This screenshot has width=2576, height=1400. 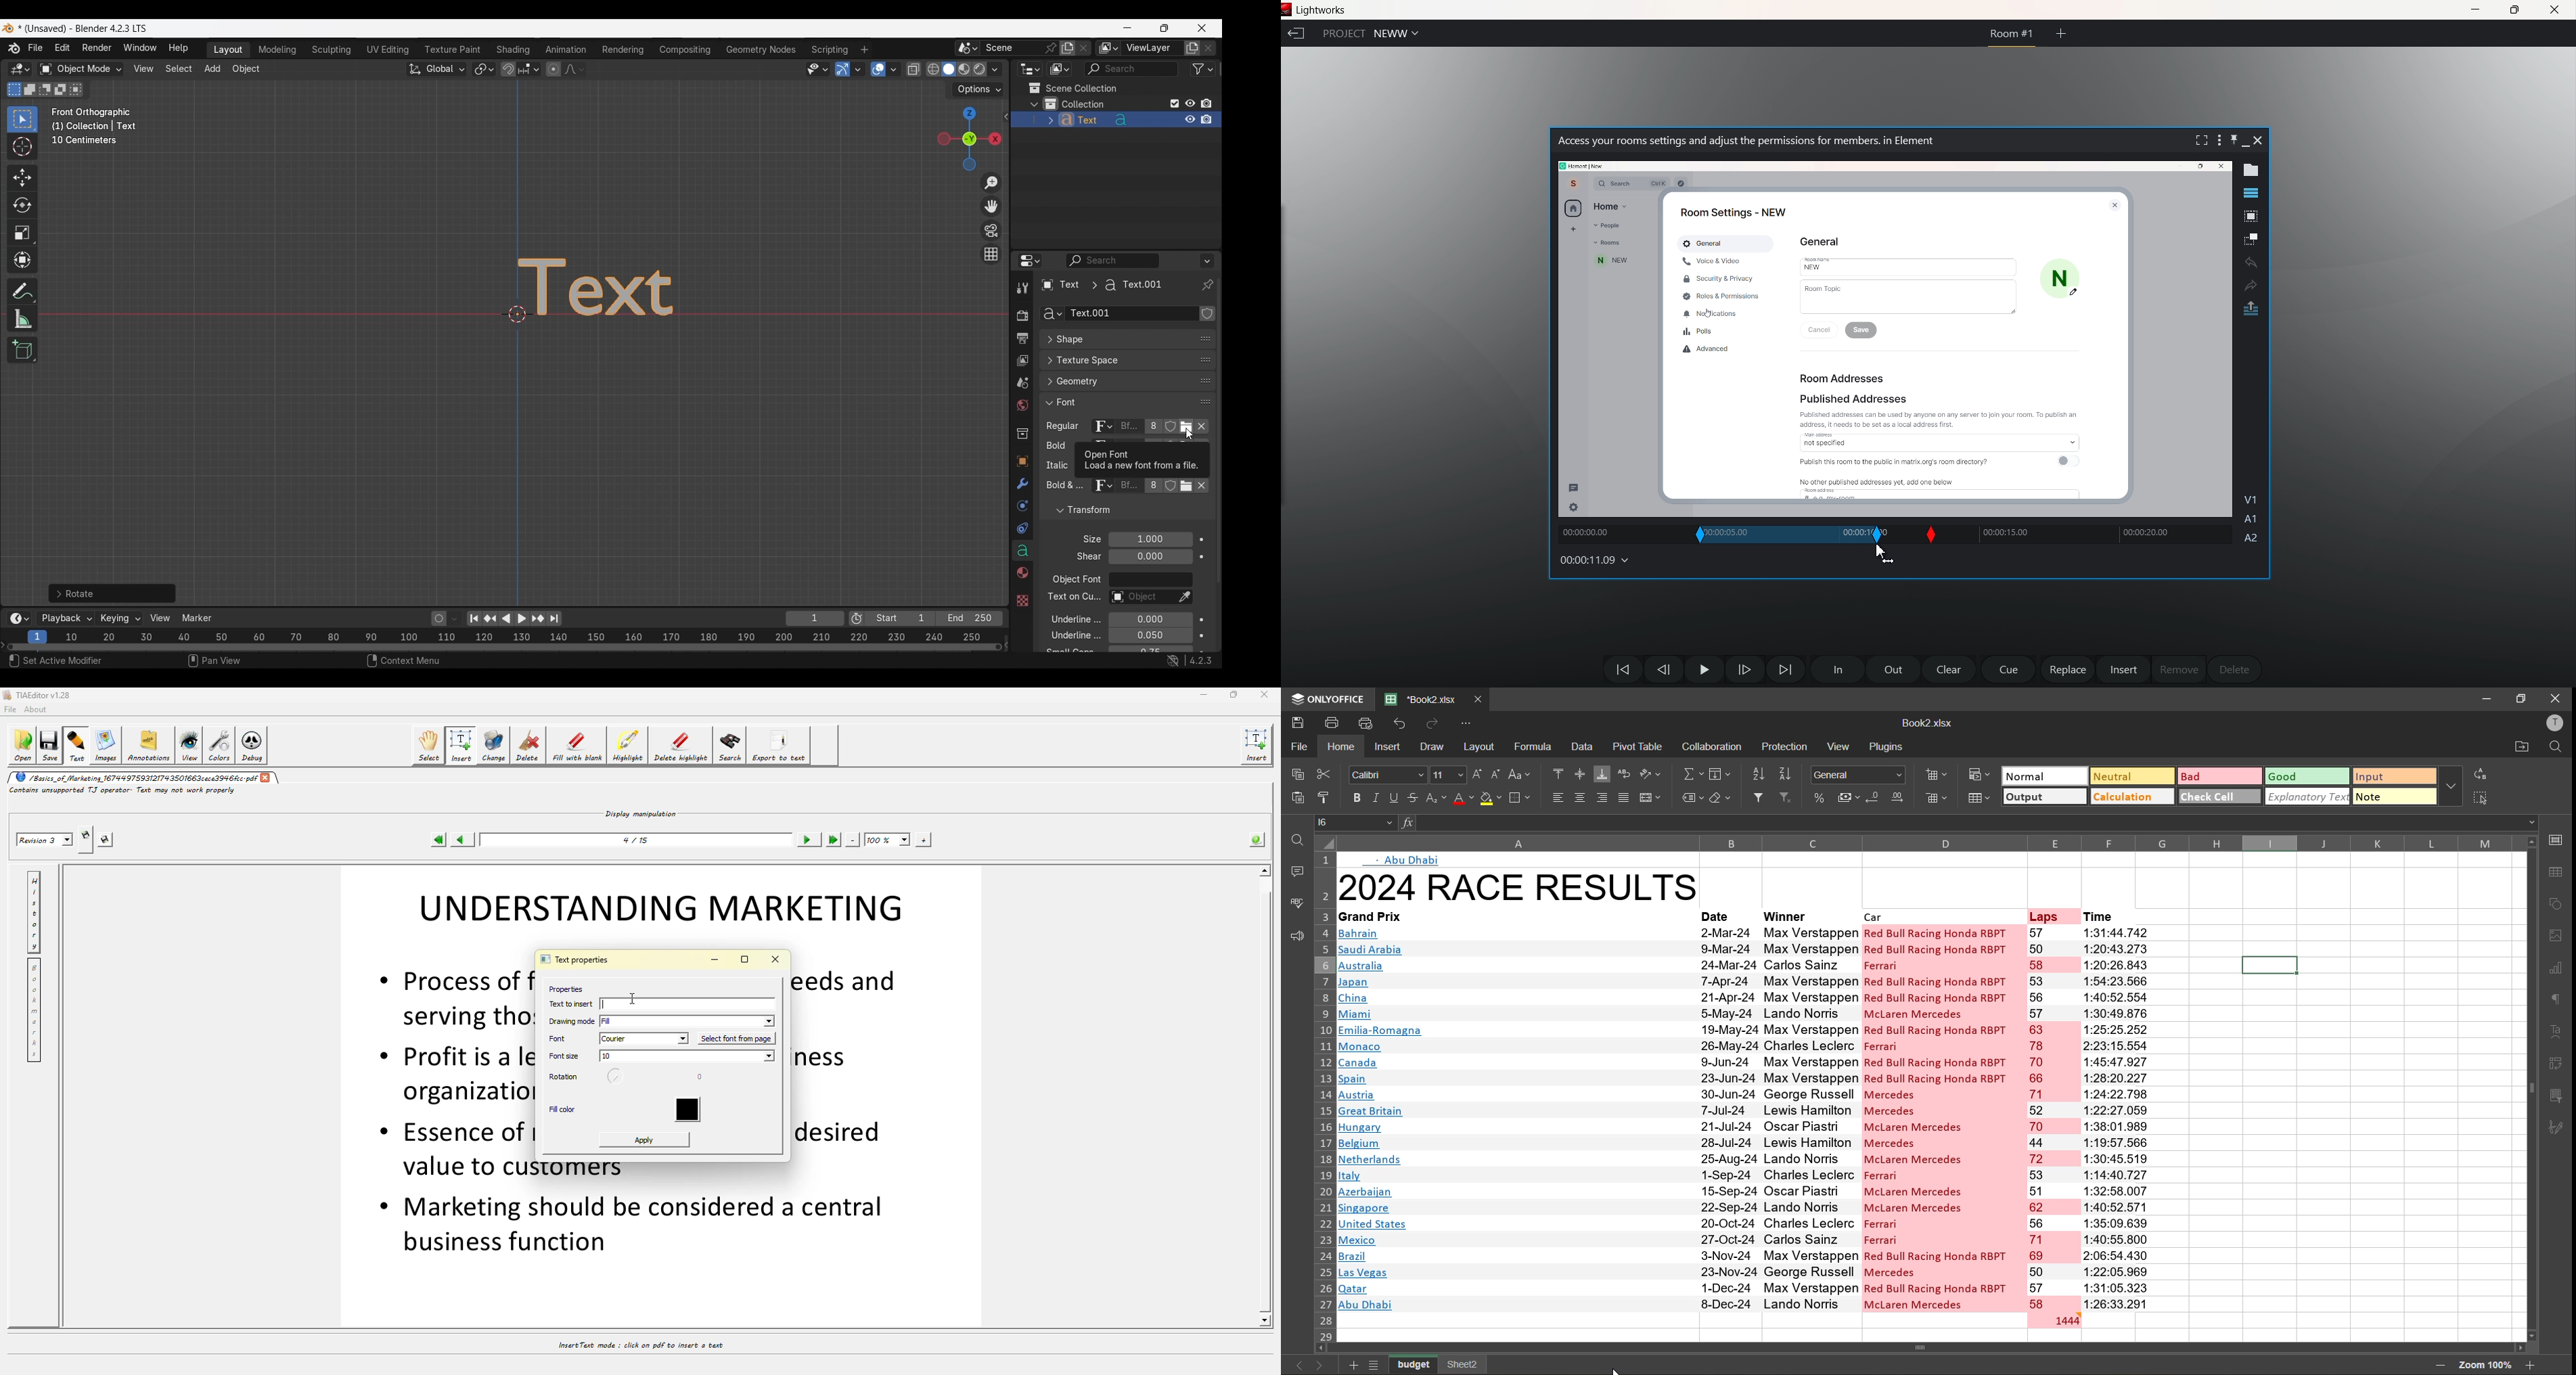 I want to click on Roid & Permissions, so click(x=1723, y=296).